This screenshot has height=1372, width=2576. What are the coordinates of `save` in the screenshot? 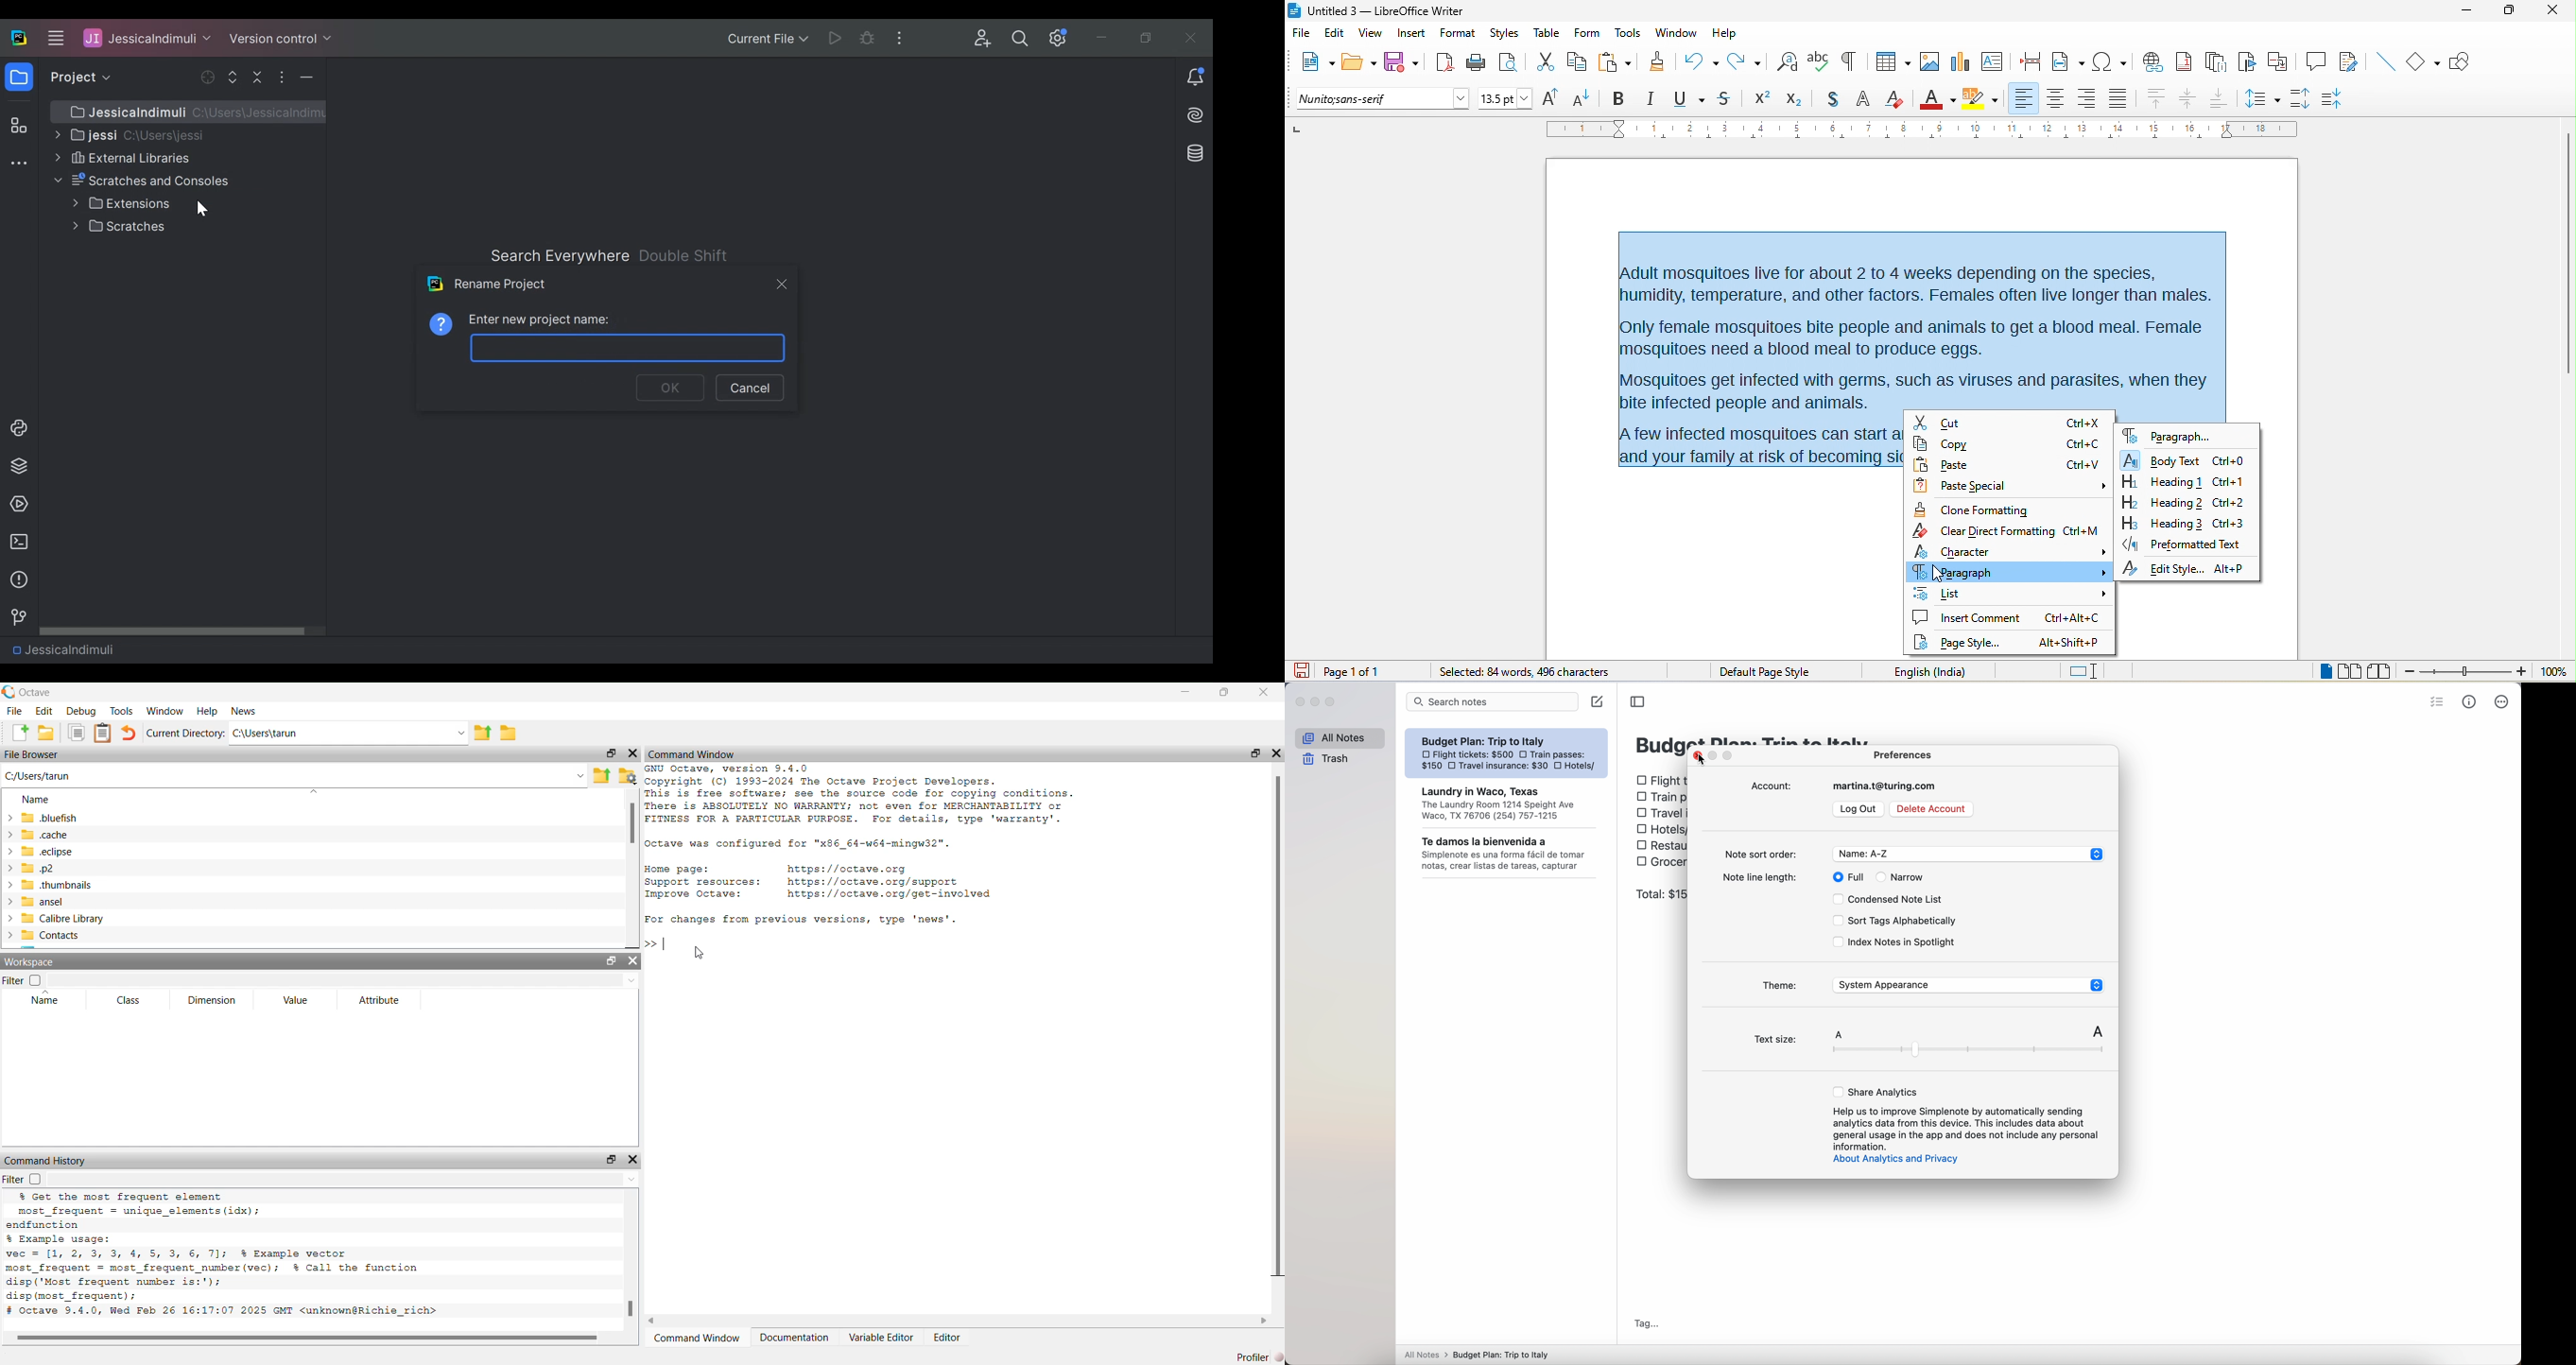 It's located at (1403, 62).